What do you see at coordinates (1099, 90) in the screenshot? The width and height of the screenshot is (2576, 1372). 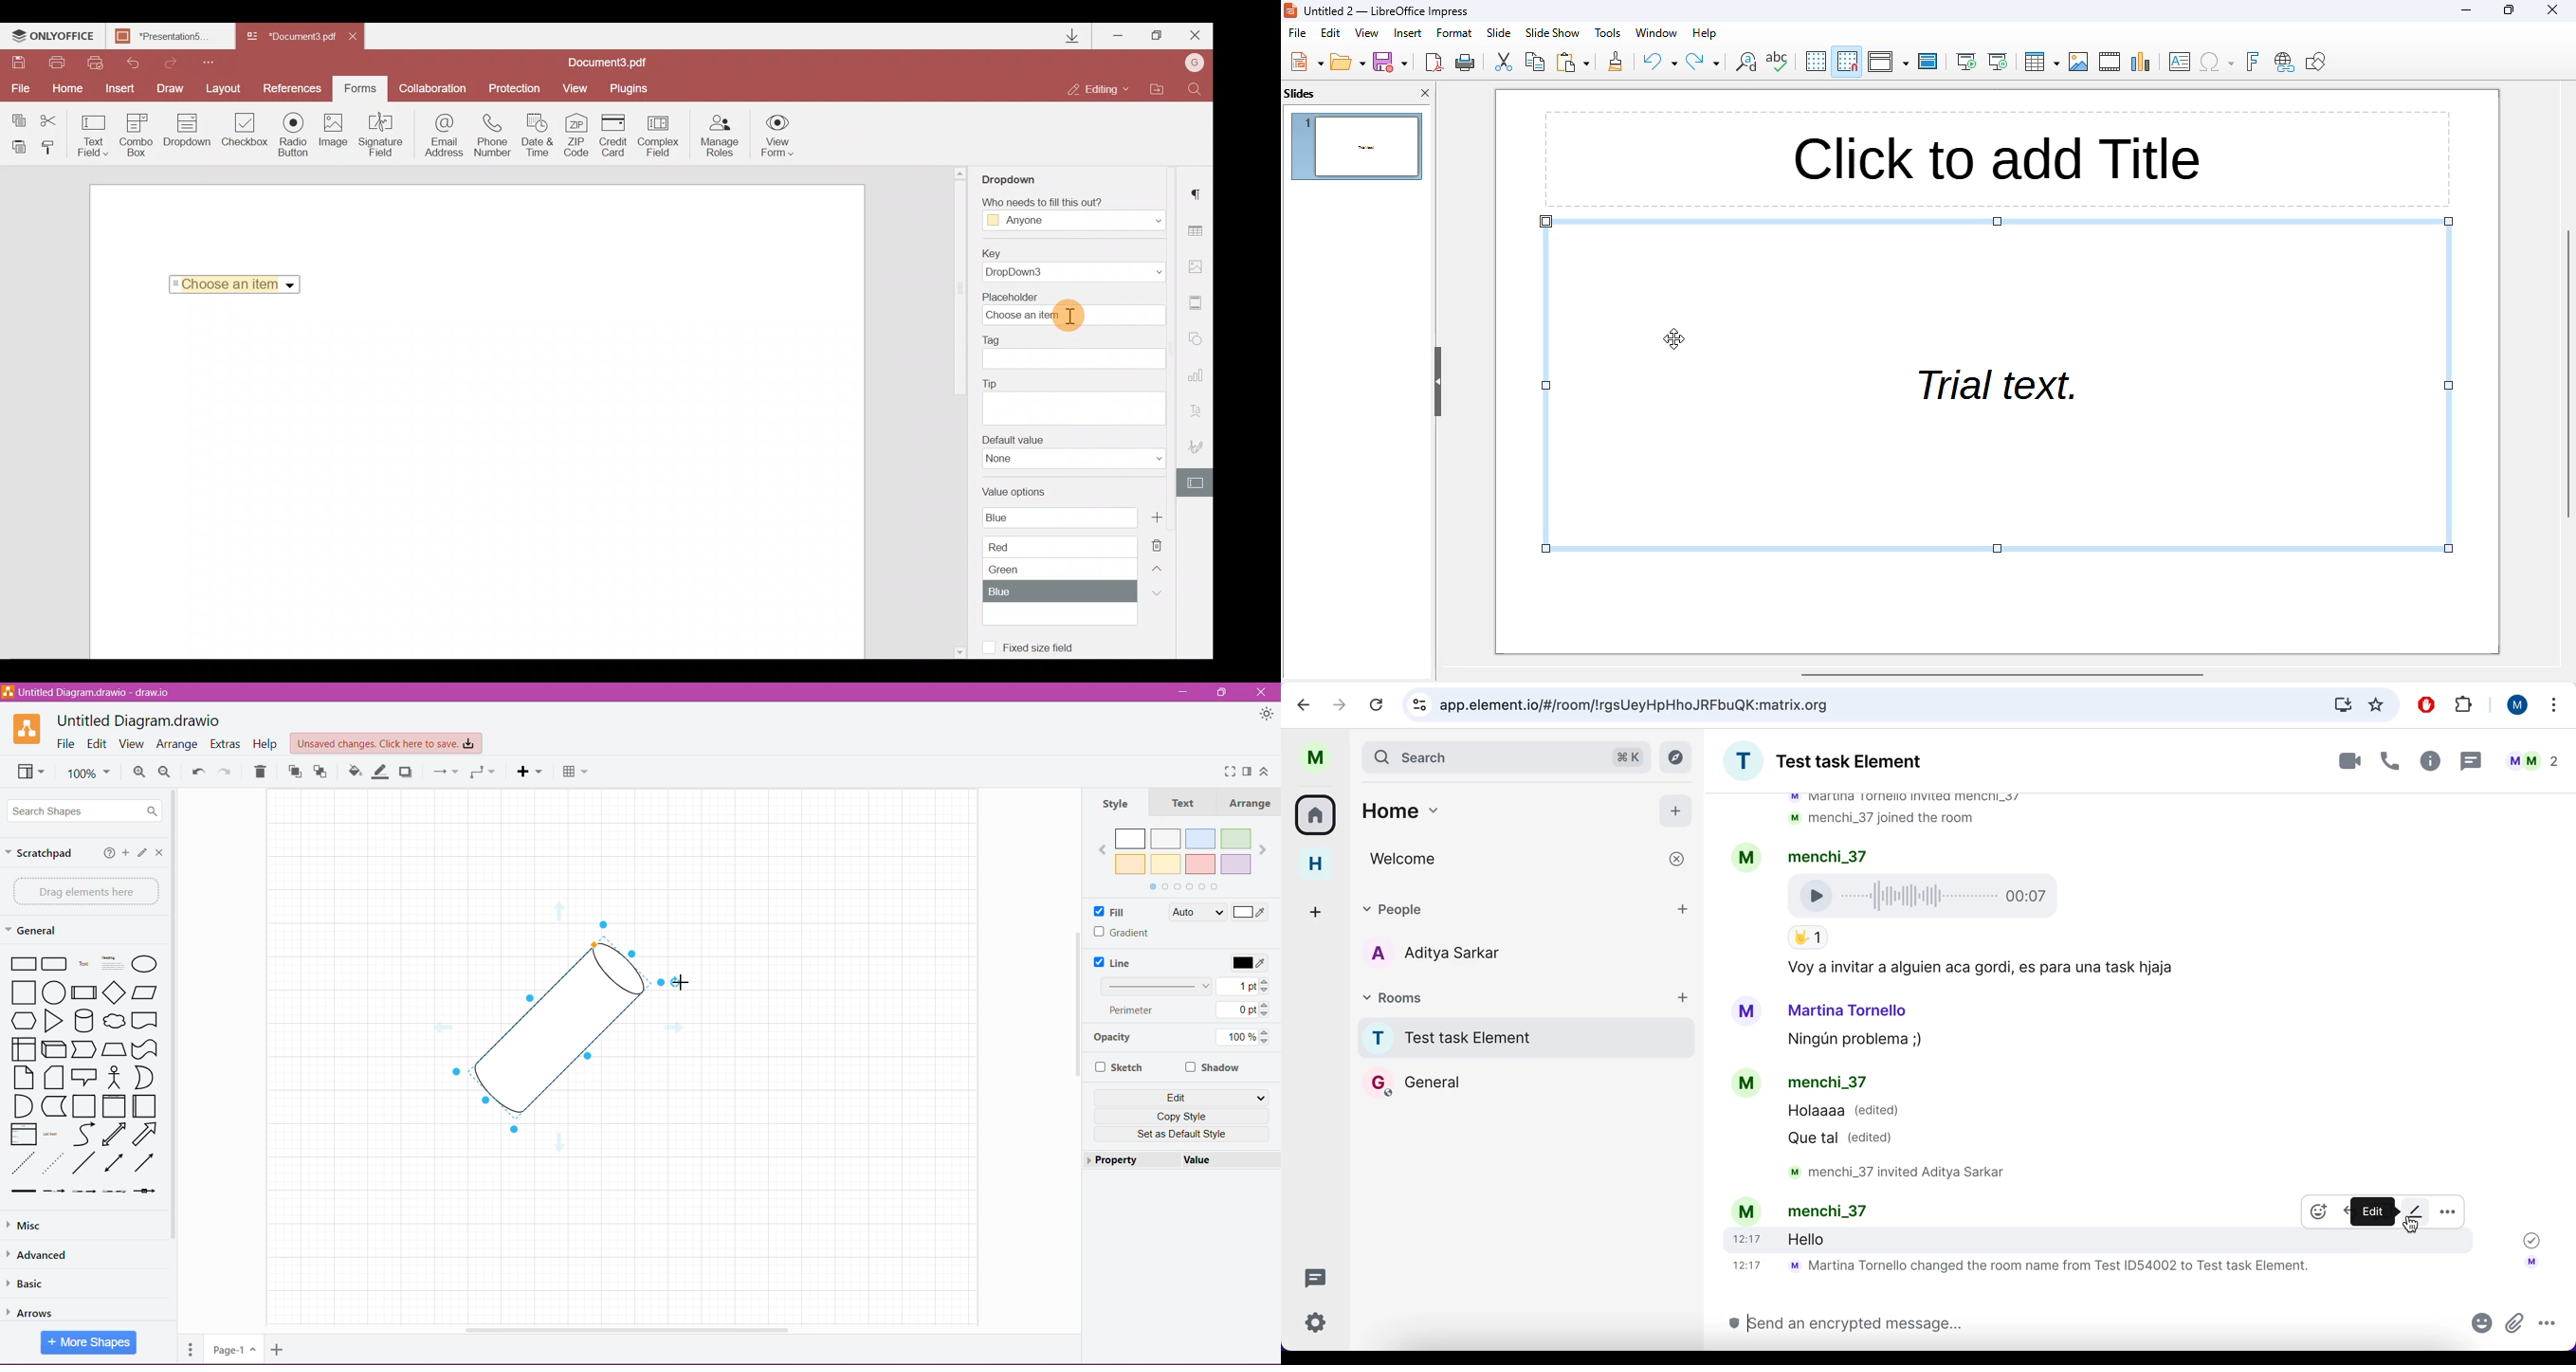 I see `Editing mode` at bounding box center [1099, 90].